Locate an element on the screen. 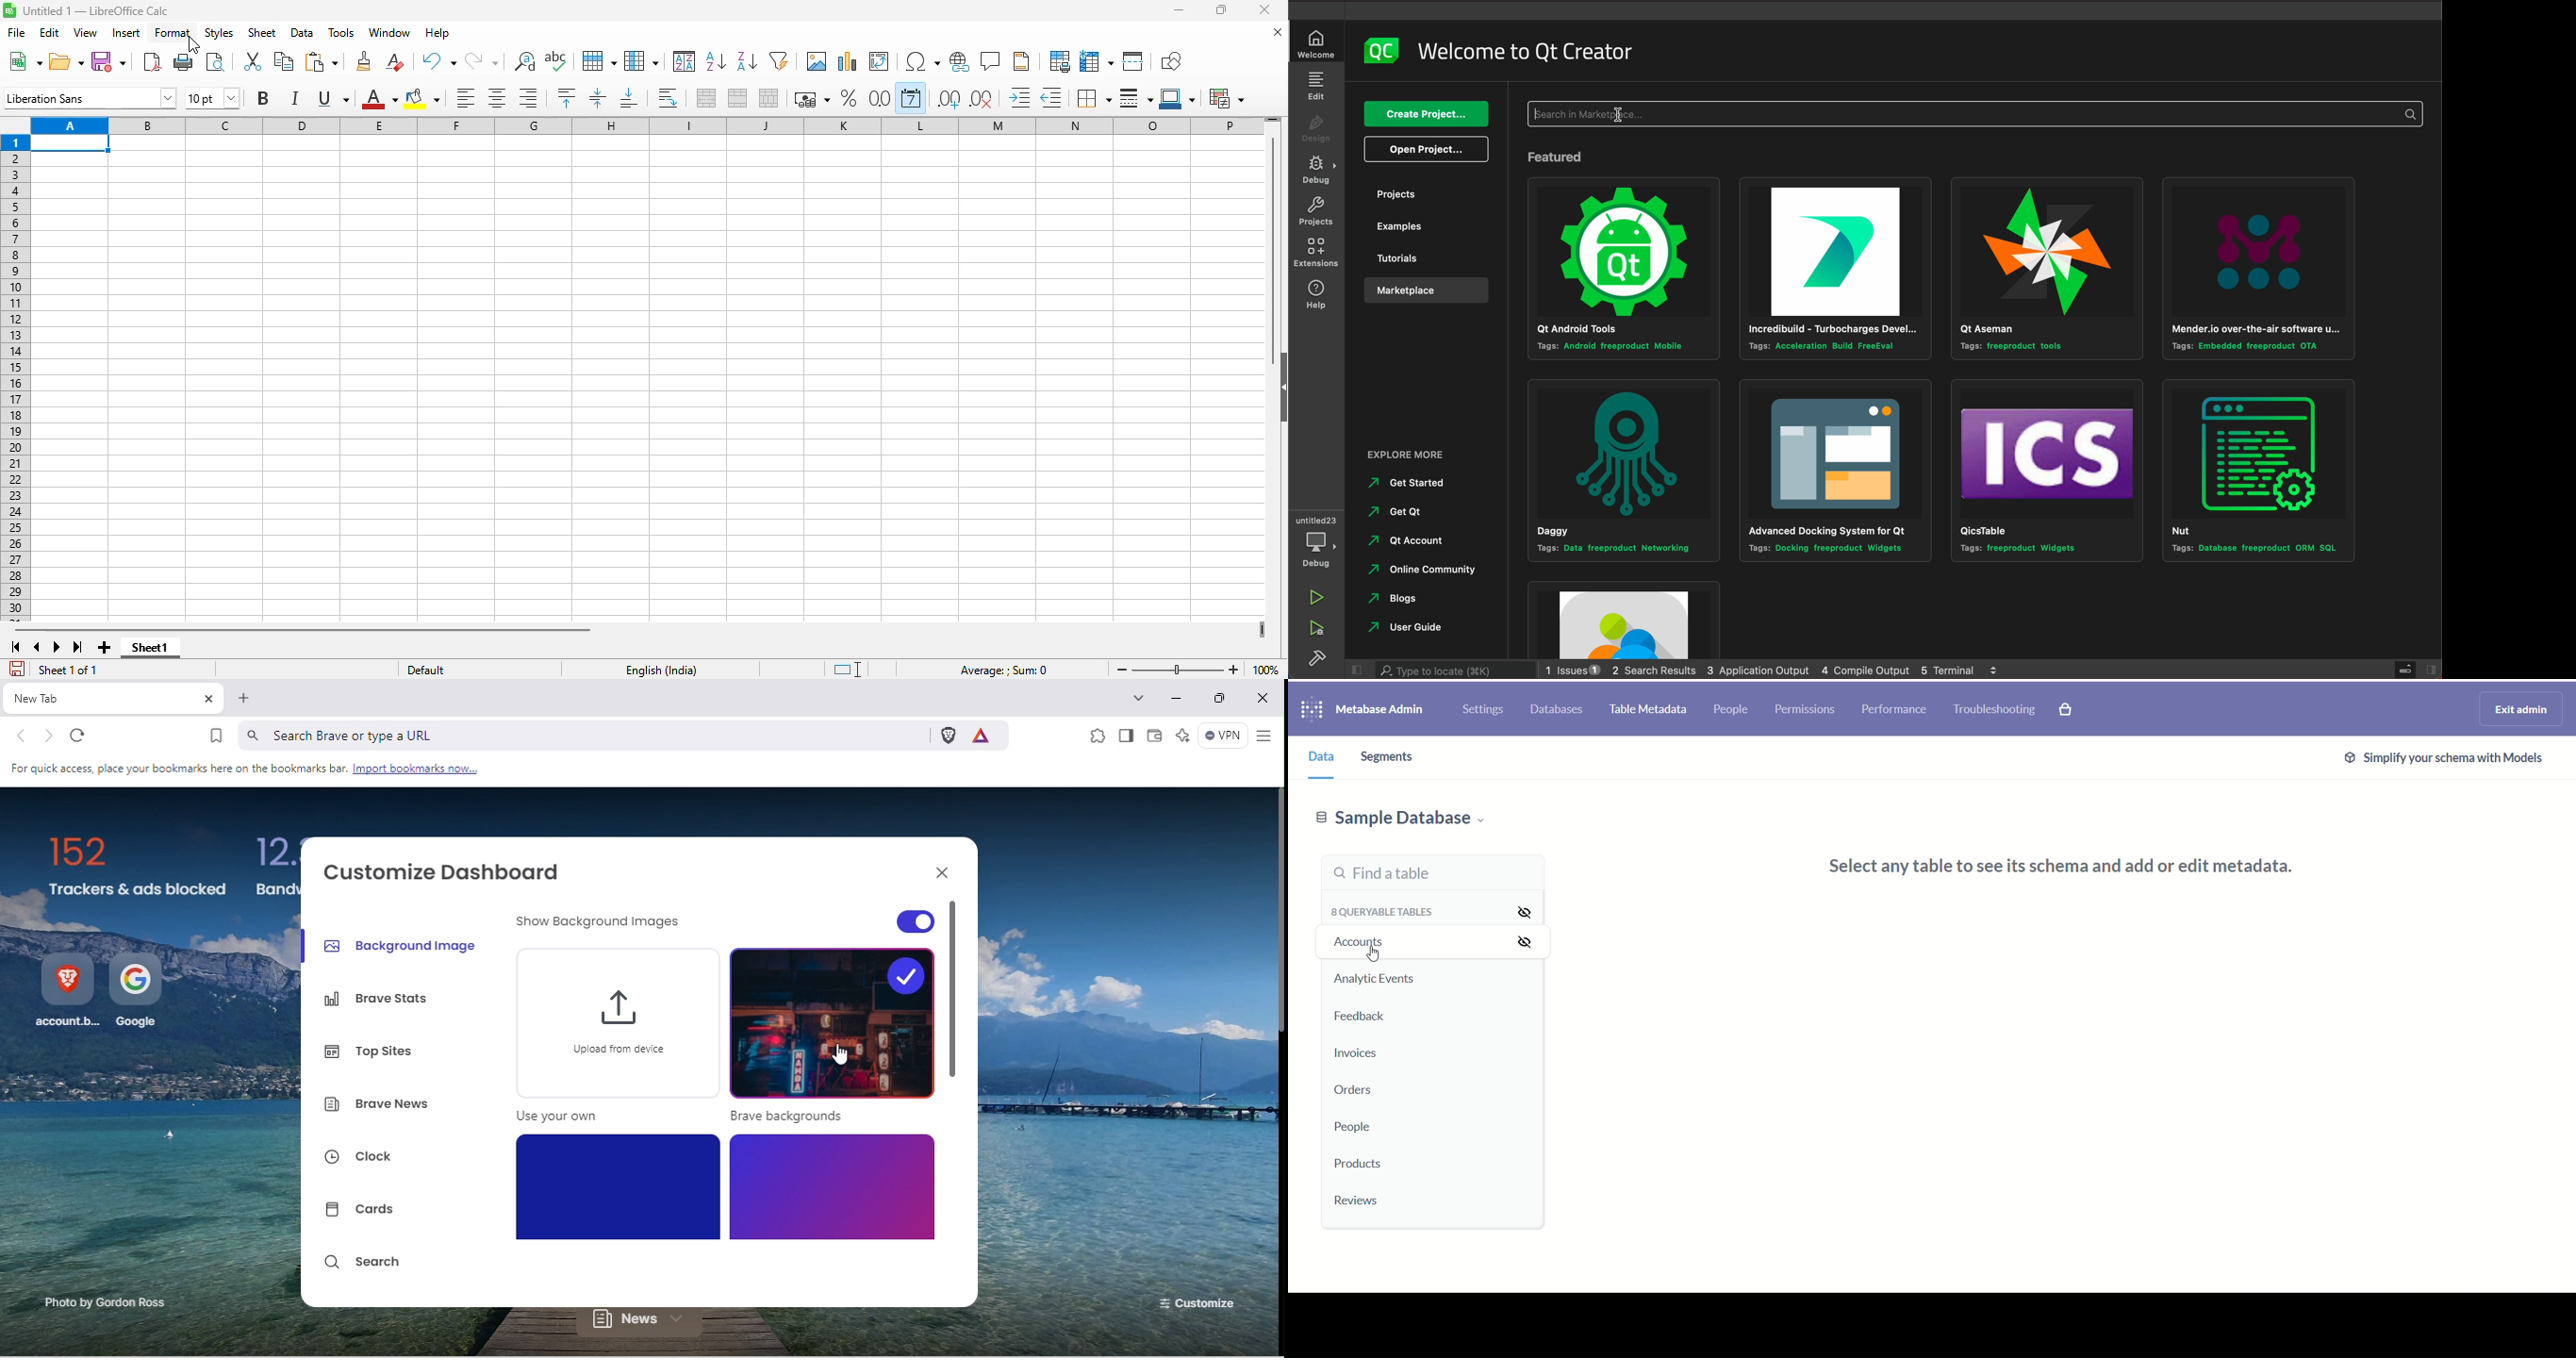 This screenshot has width=2576, height=1372. autoFilter is located at coordinates (779, 61).